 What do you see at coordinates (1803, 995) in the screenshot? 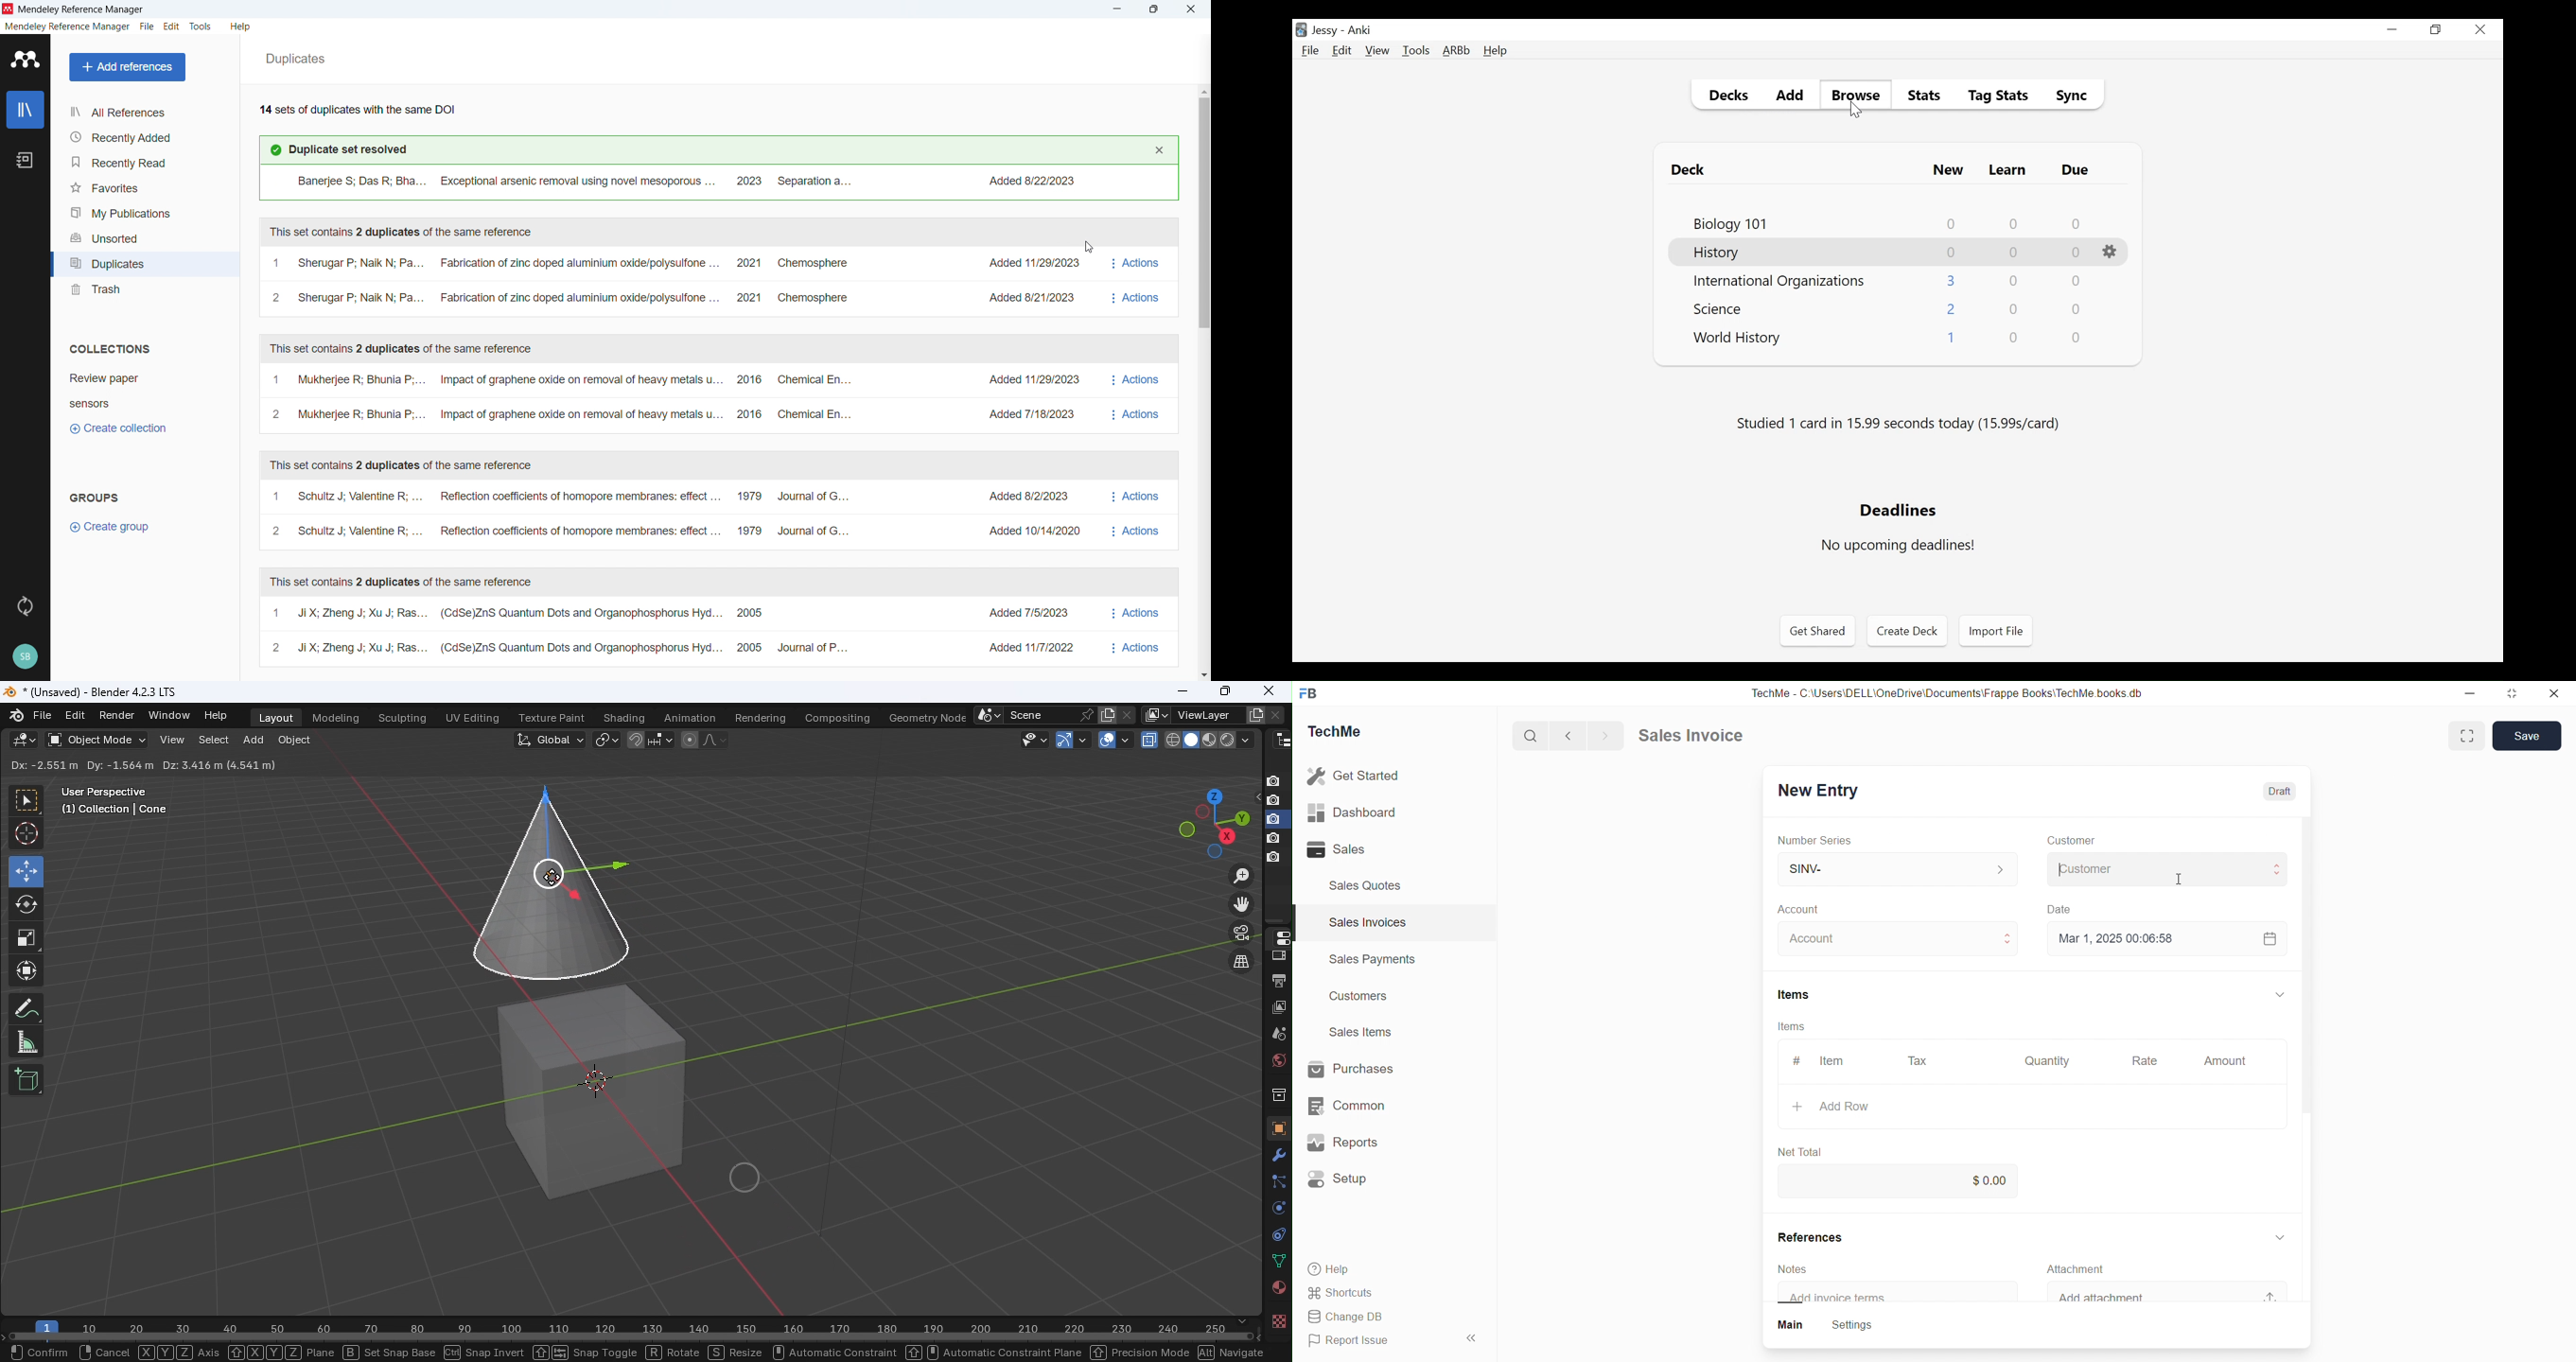
I see `Items` at bounding box center [1803, 995].